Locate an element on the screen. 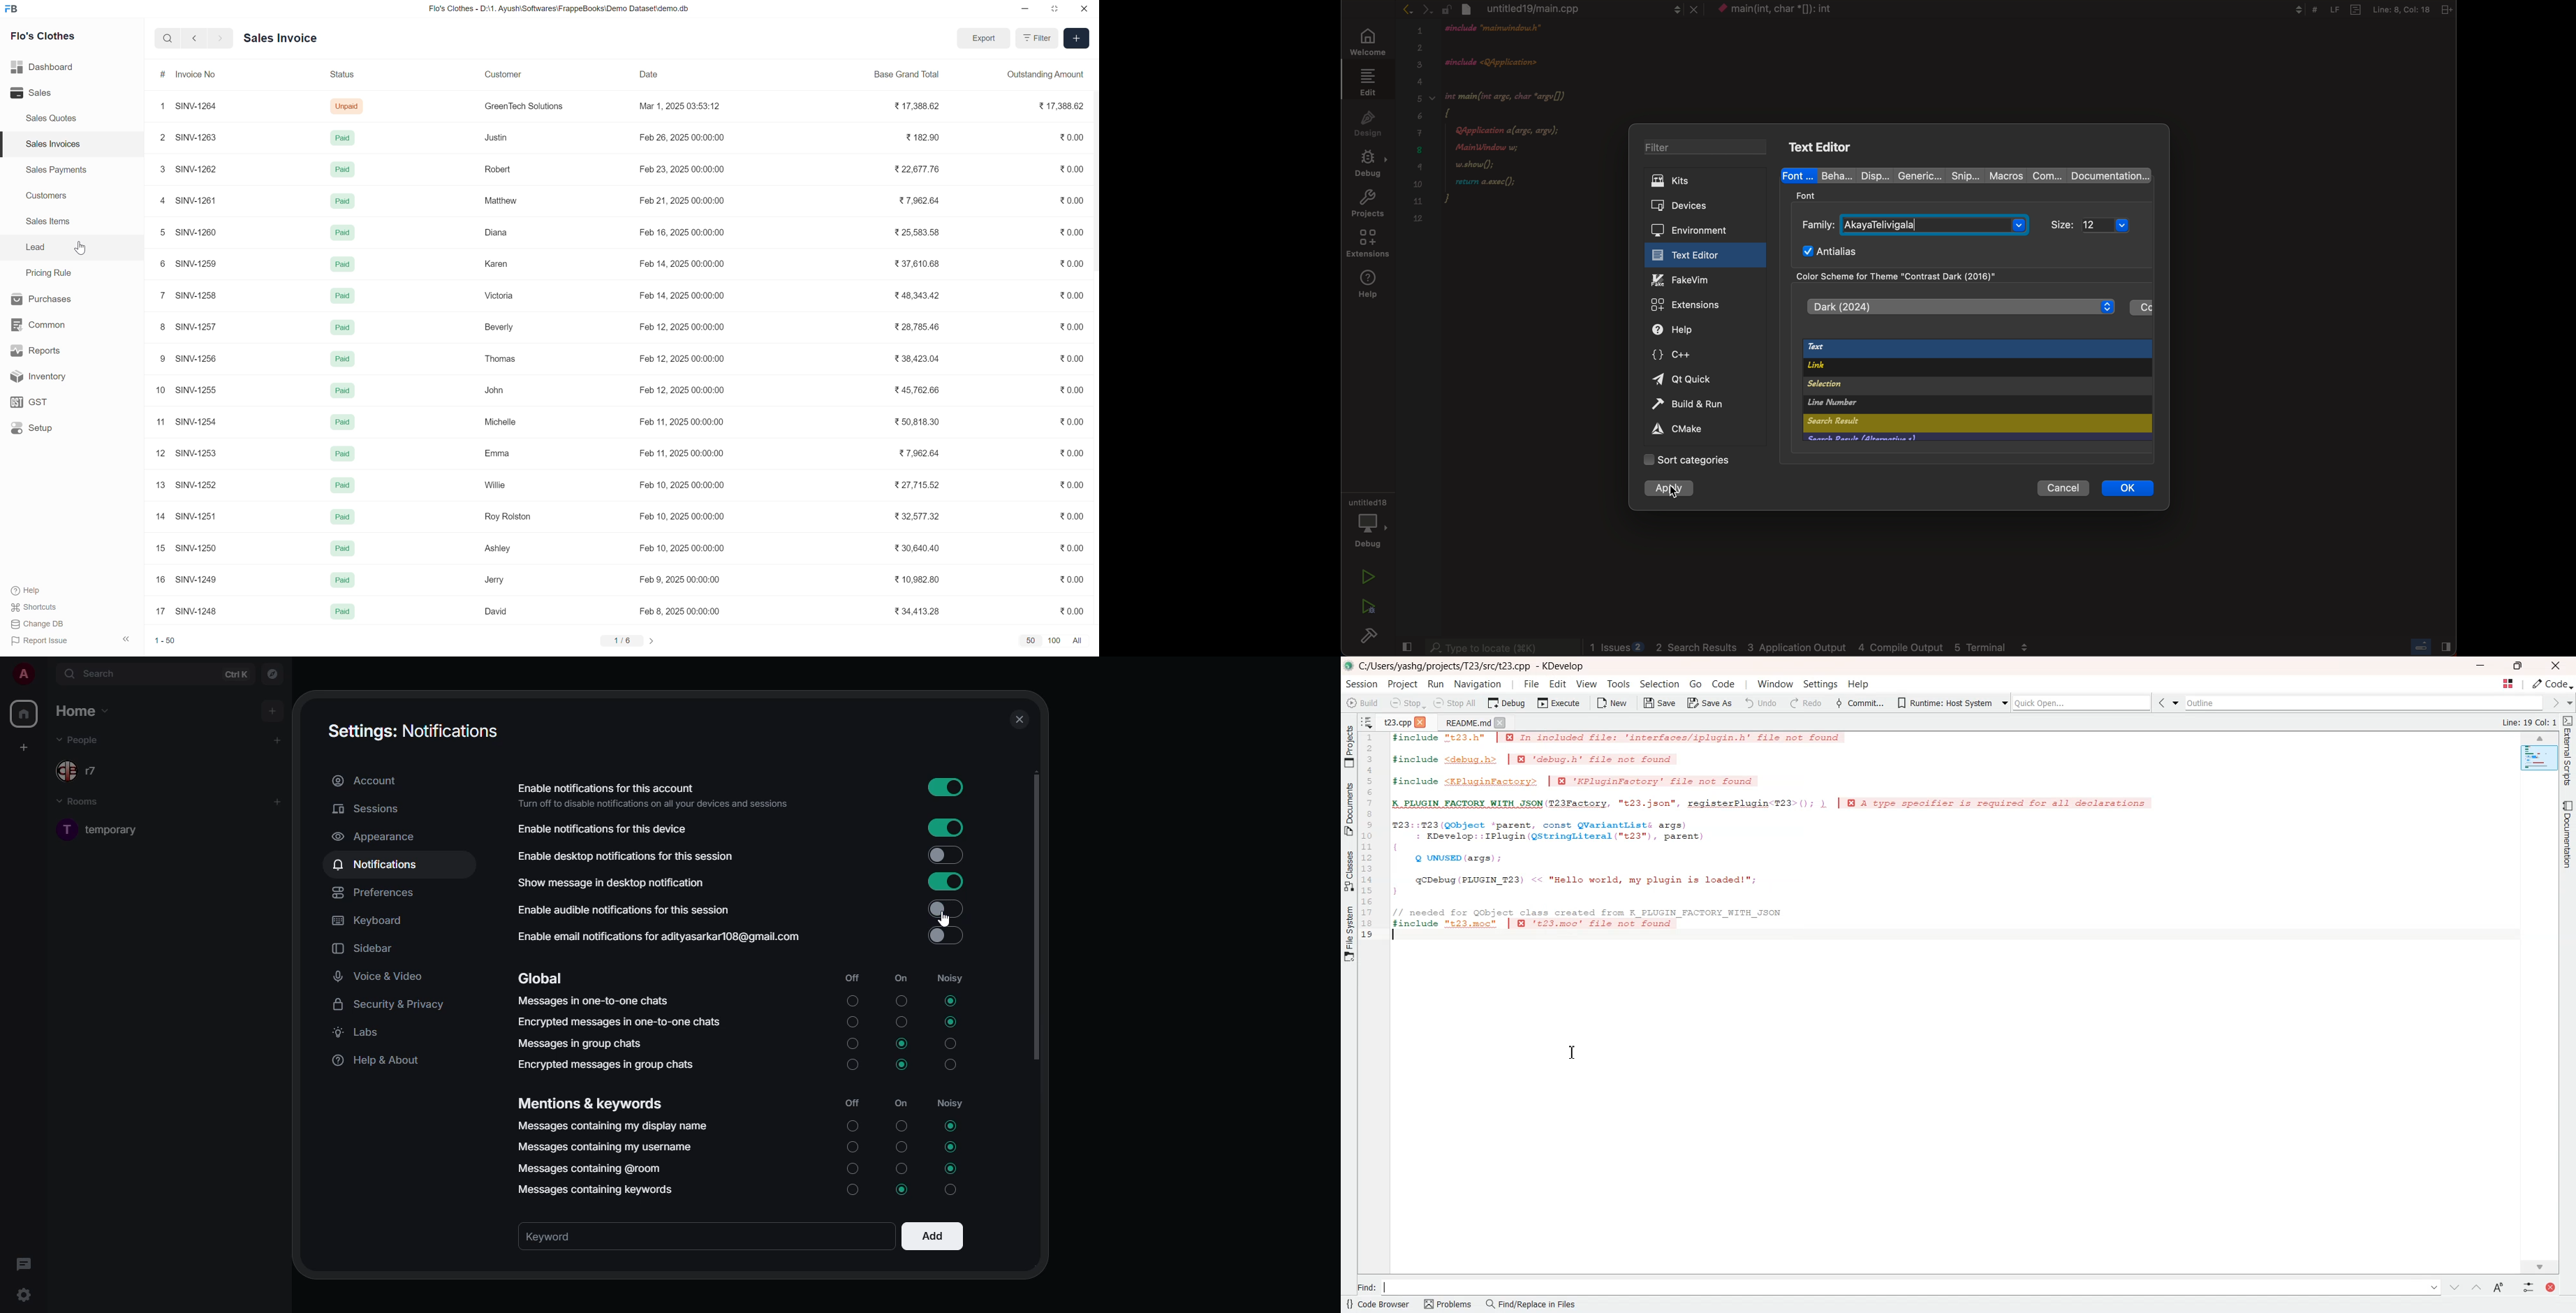 This screenshot has height=1316, width=2576. design is located at coordinates (1366, 125).